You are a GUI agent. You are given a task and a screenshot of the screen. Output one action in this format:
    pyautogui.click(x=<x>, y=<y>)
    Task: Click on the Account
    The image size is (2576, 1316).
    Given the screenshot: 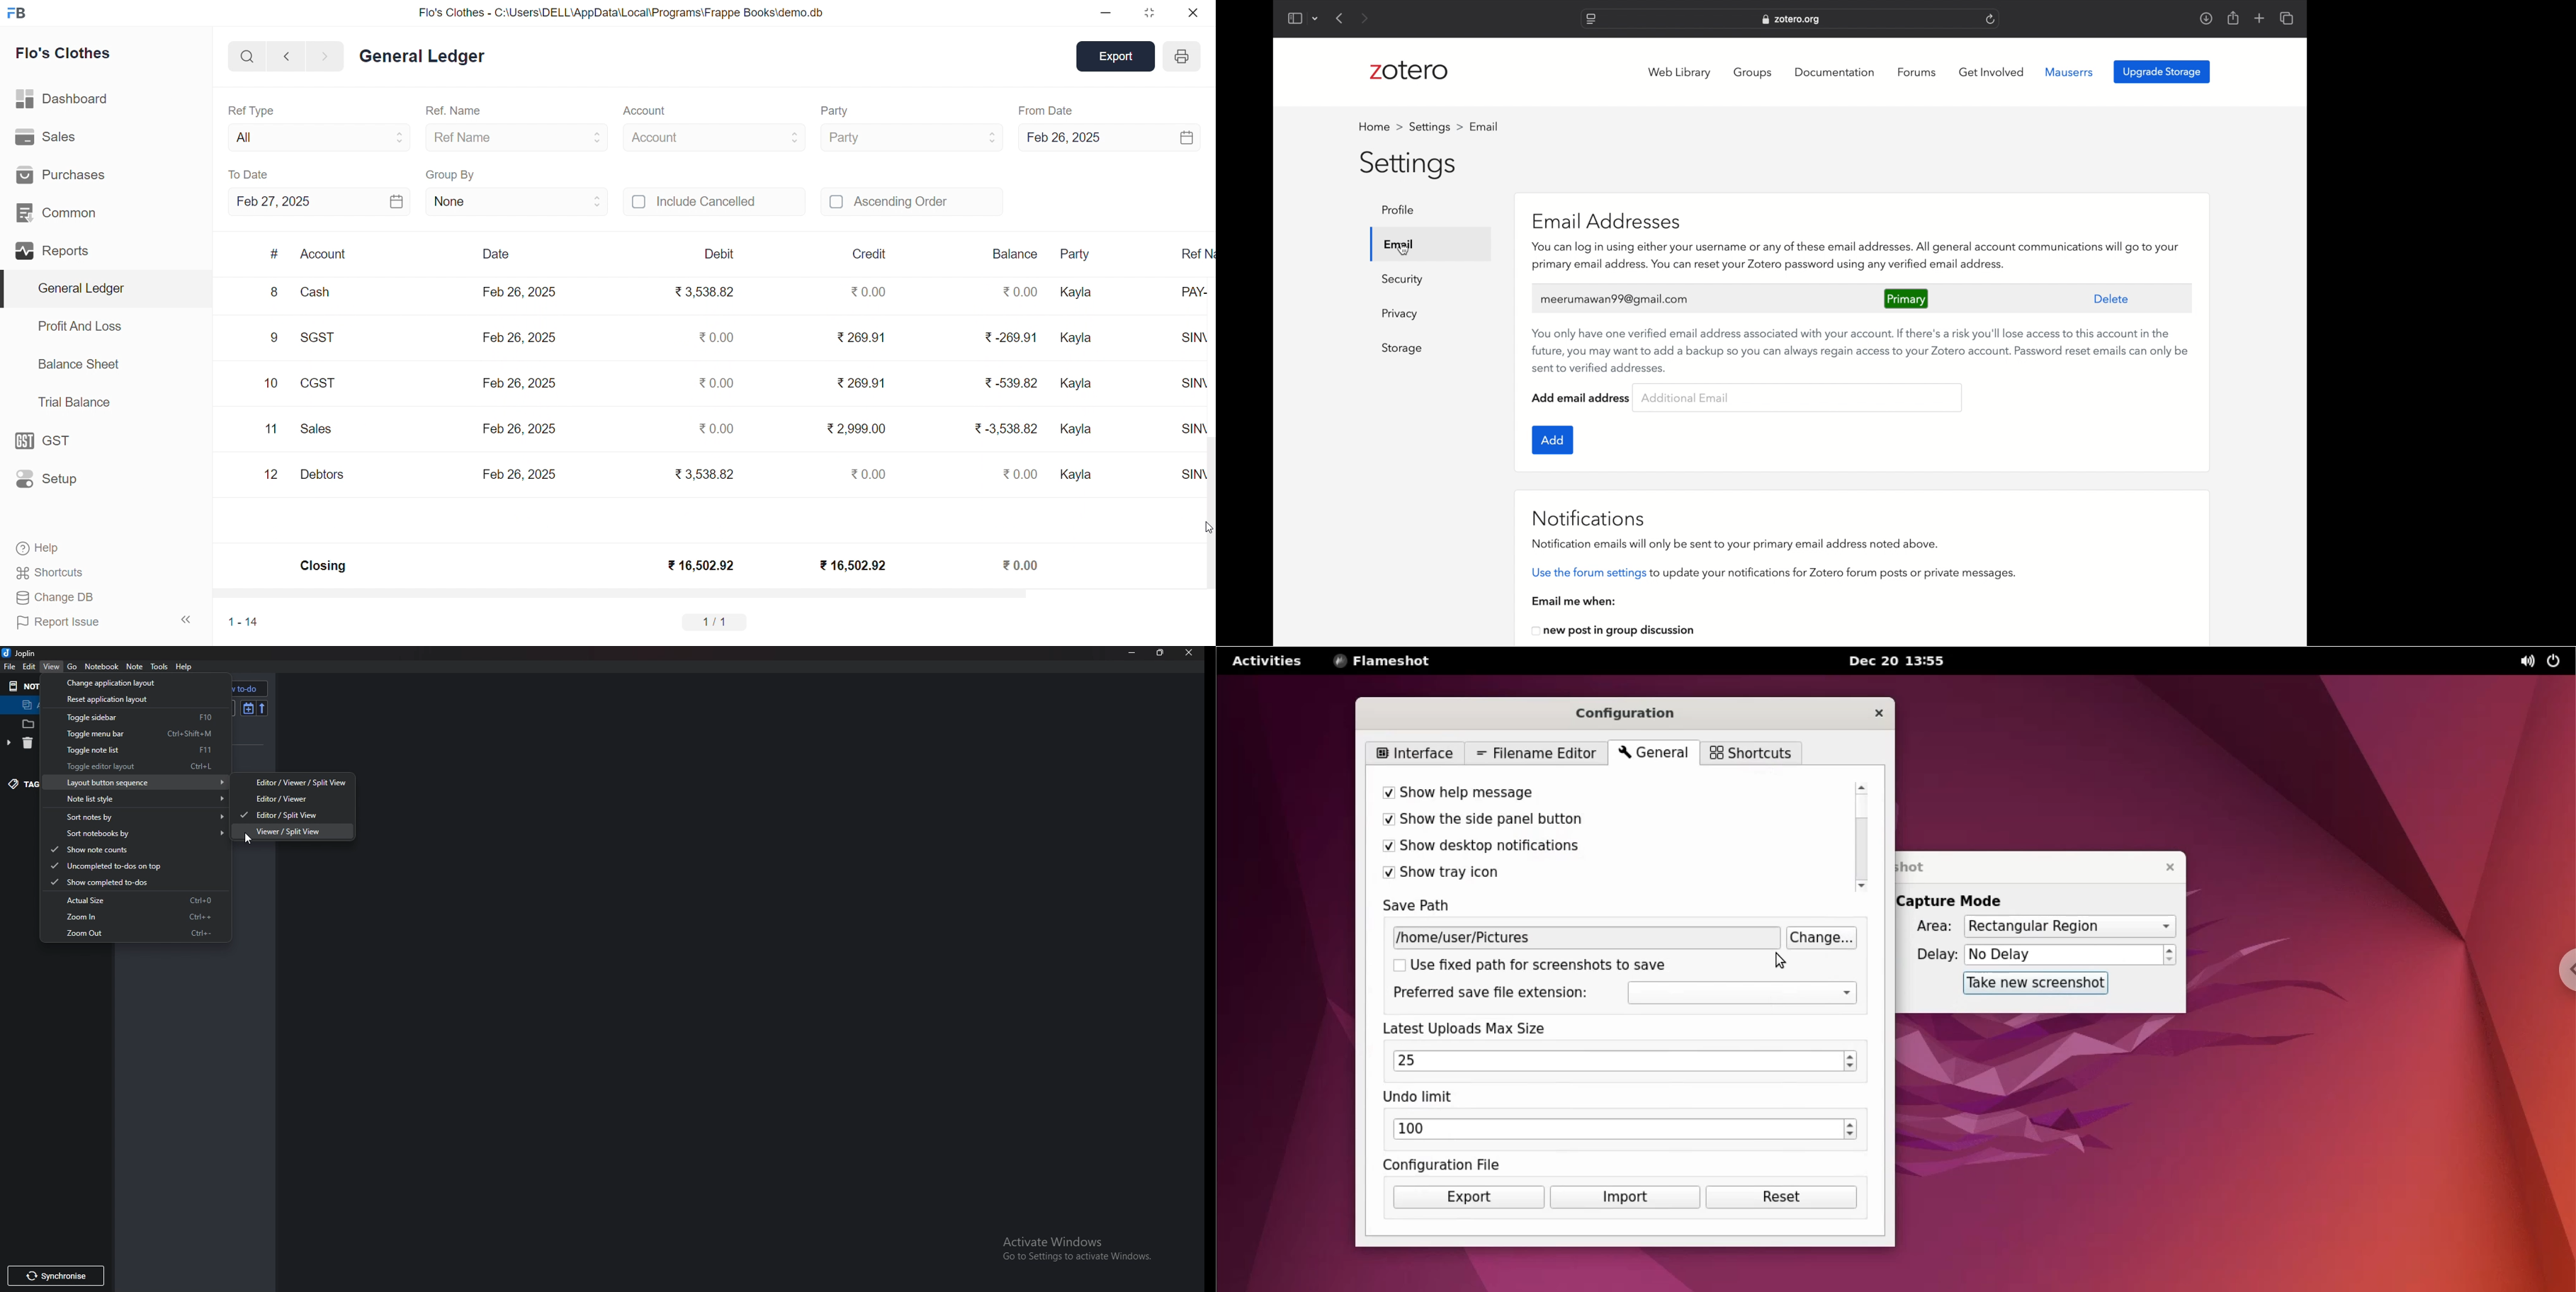 What is the action you would take?
    pyautogui.click(x=644, y=112)
    